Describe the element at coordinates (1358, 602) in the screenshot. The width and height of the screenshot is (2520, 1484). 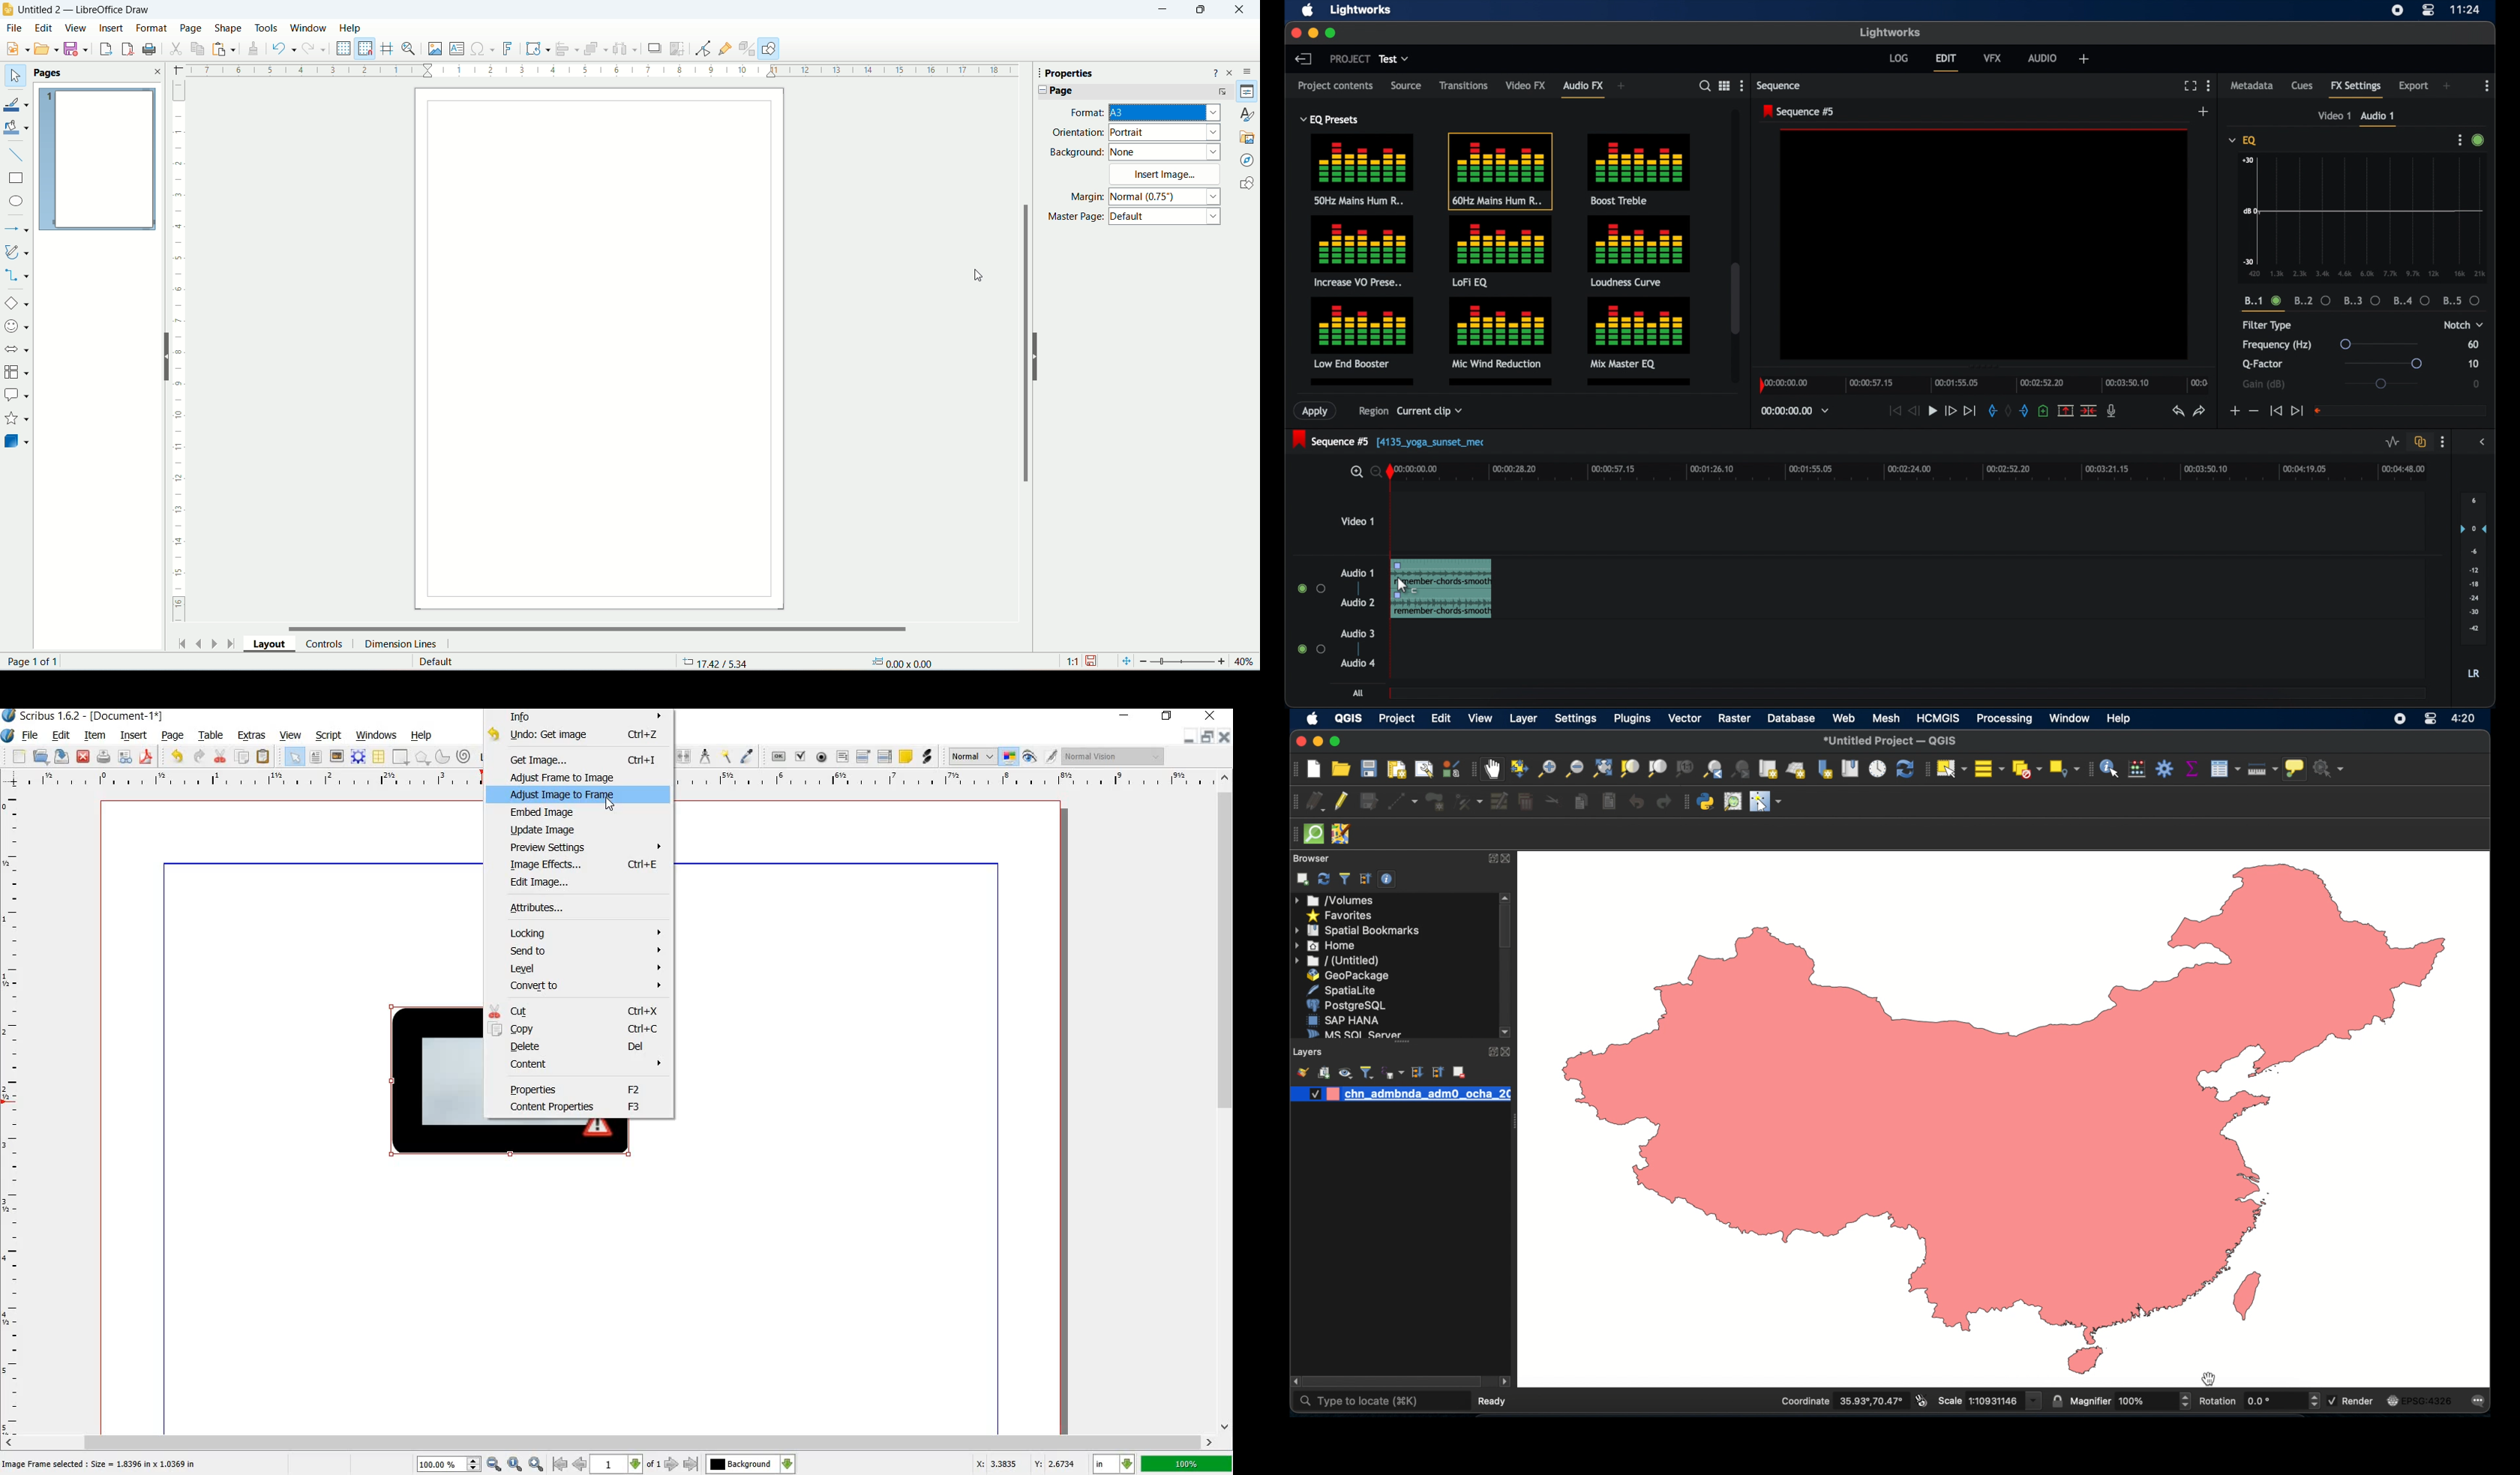
I see `audio 2` at that location.